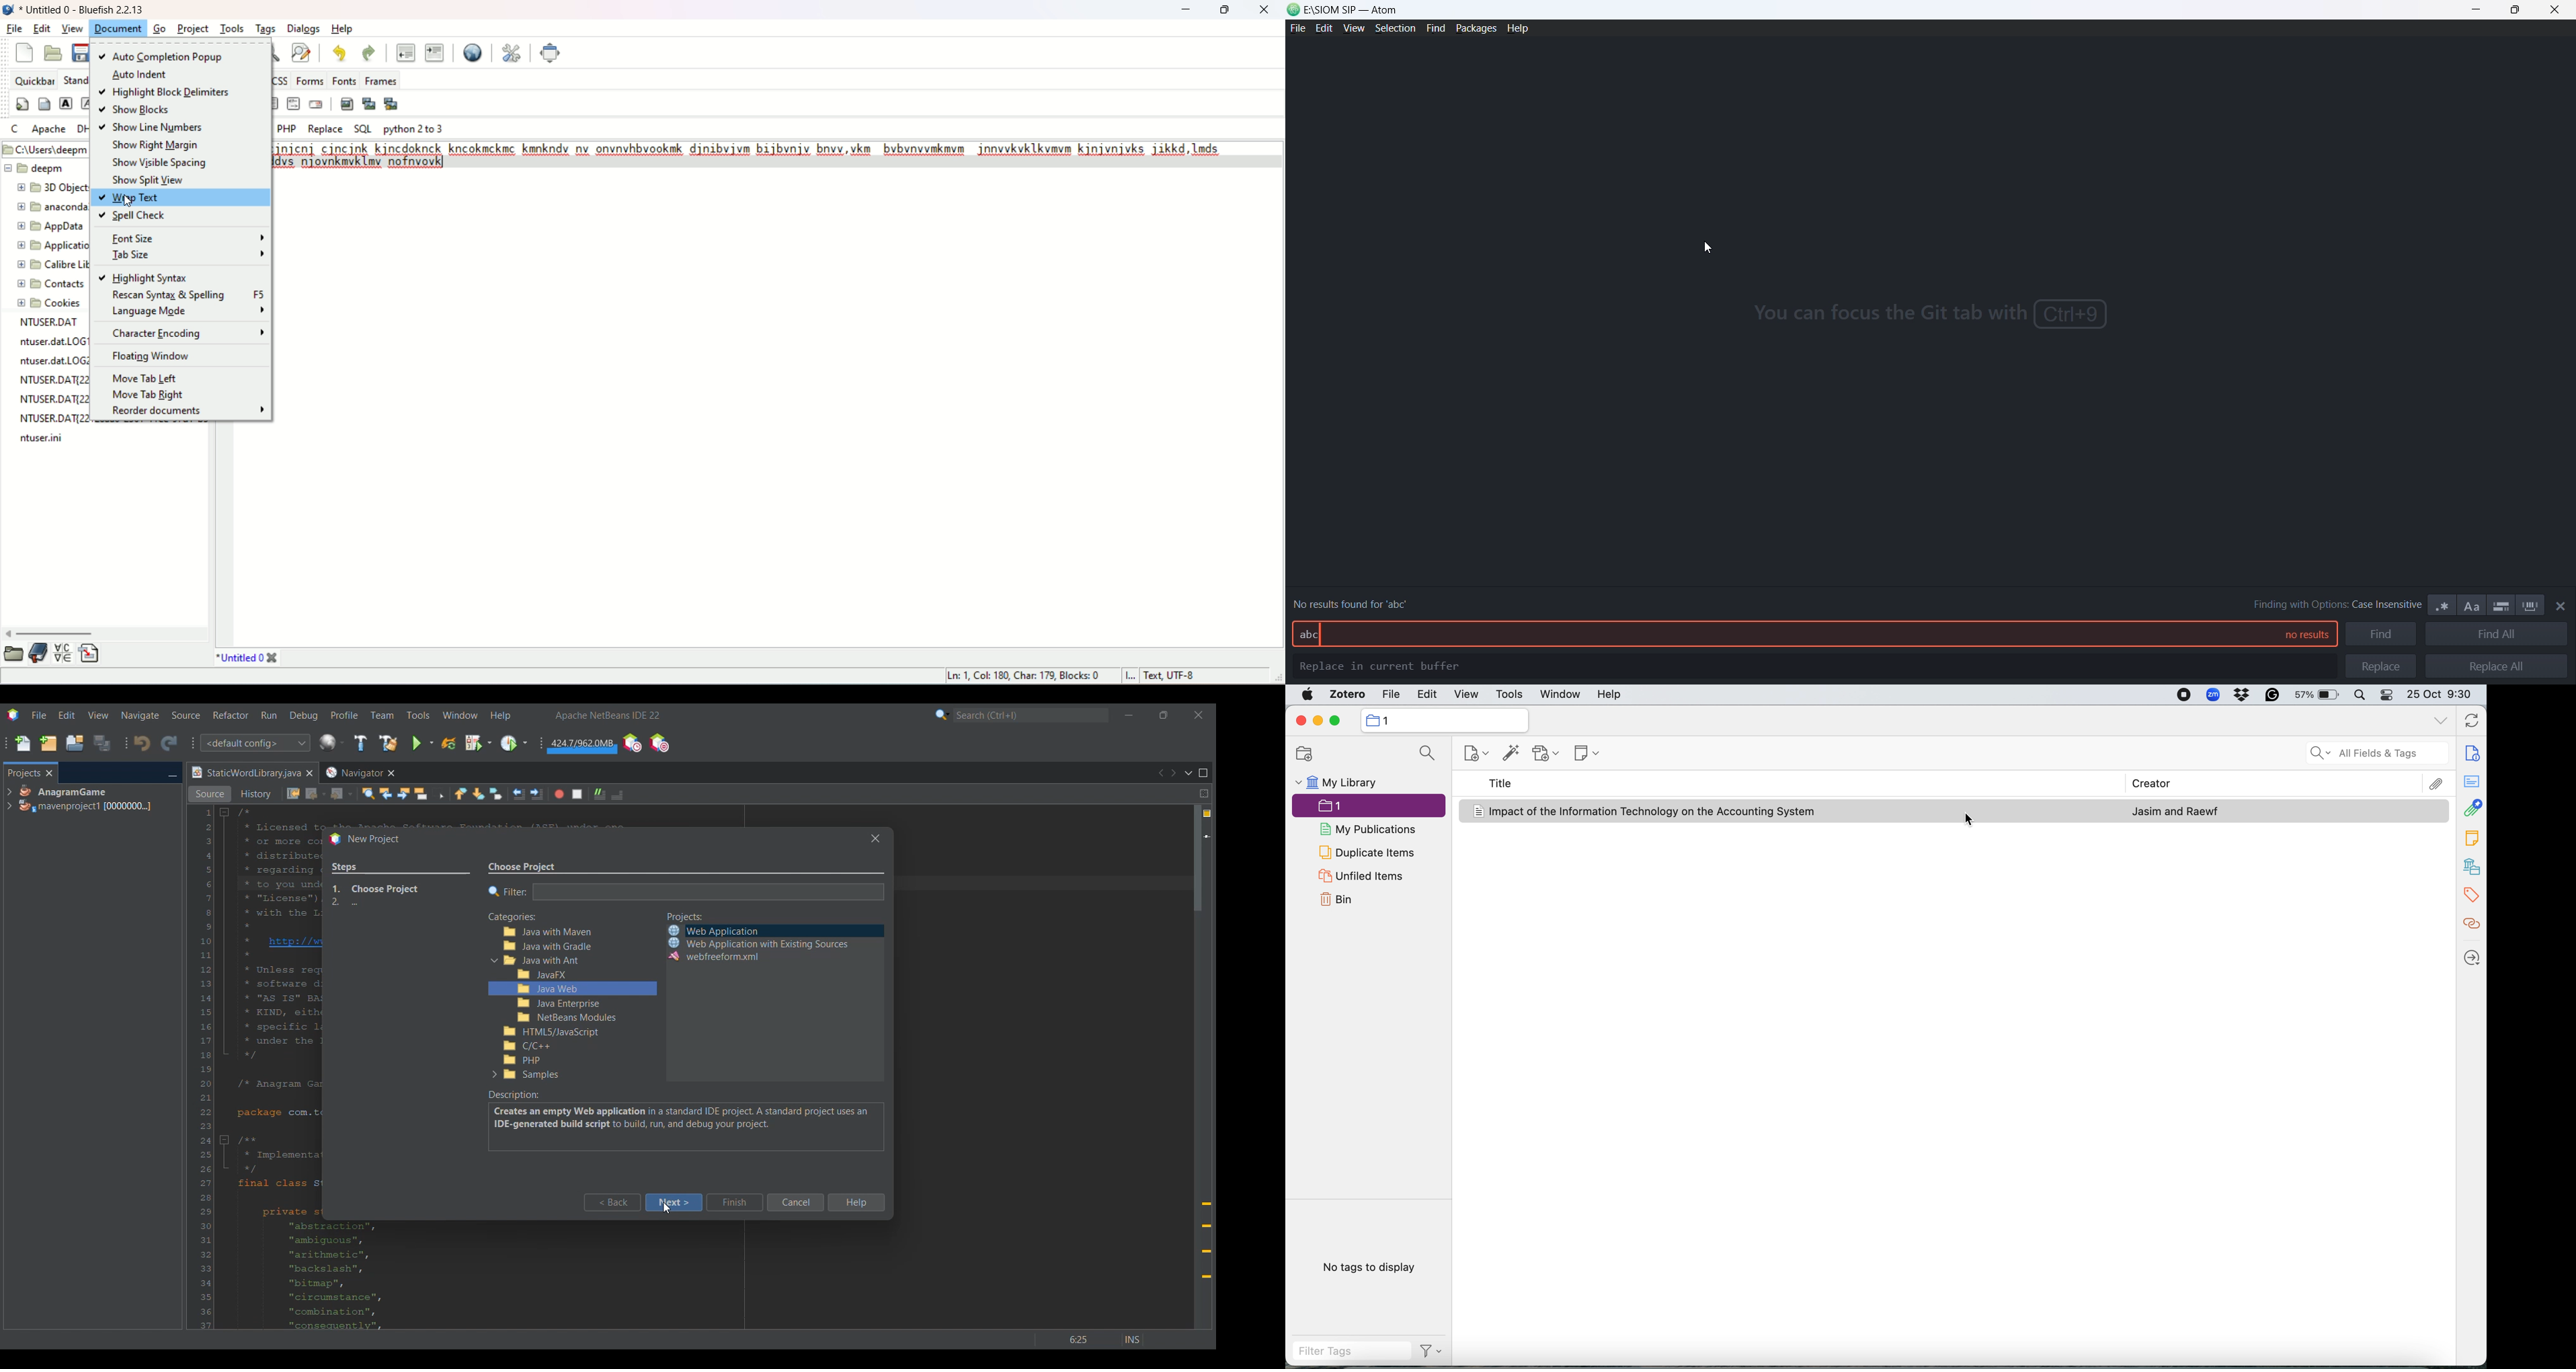 The image size is (2576, 1372). Describe the element at coordinates (2161, 783) in the screenshot. I see `creator` at that location.